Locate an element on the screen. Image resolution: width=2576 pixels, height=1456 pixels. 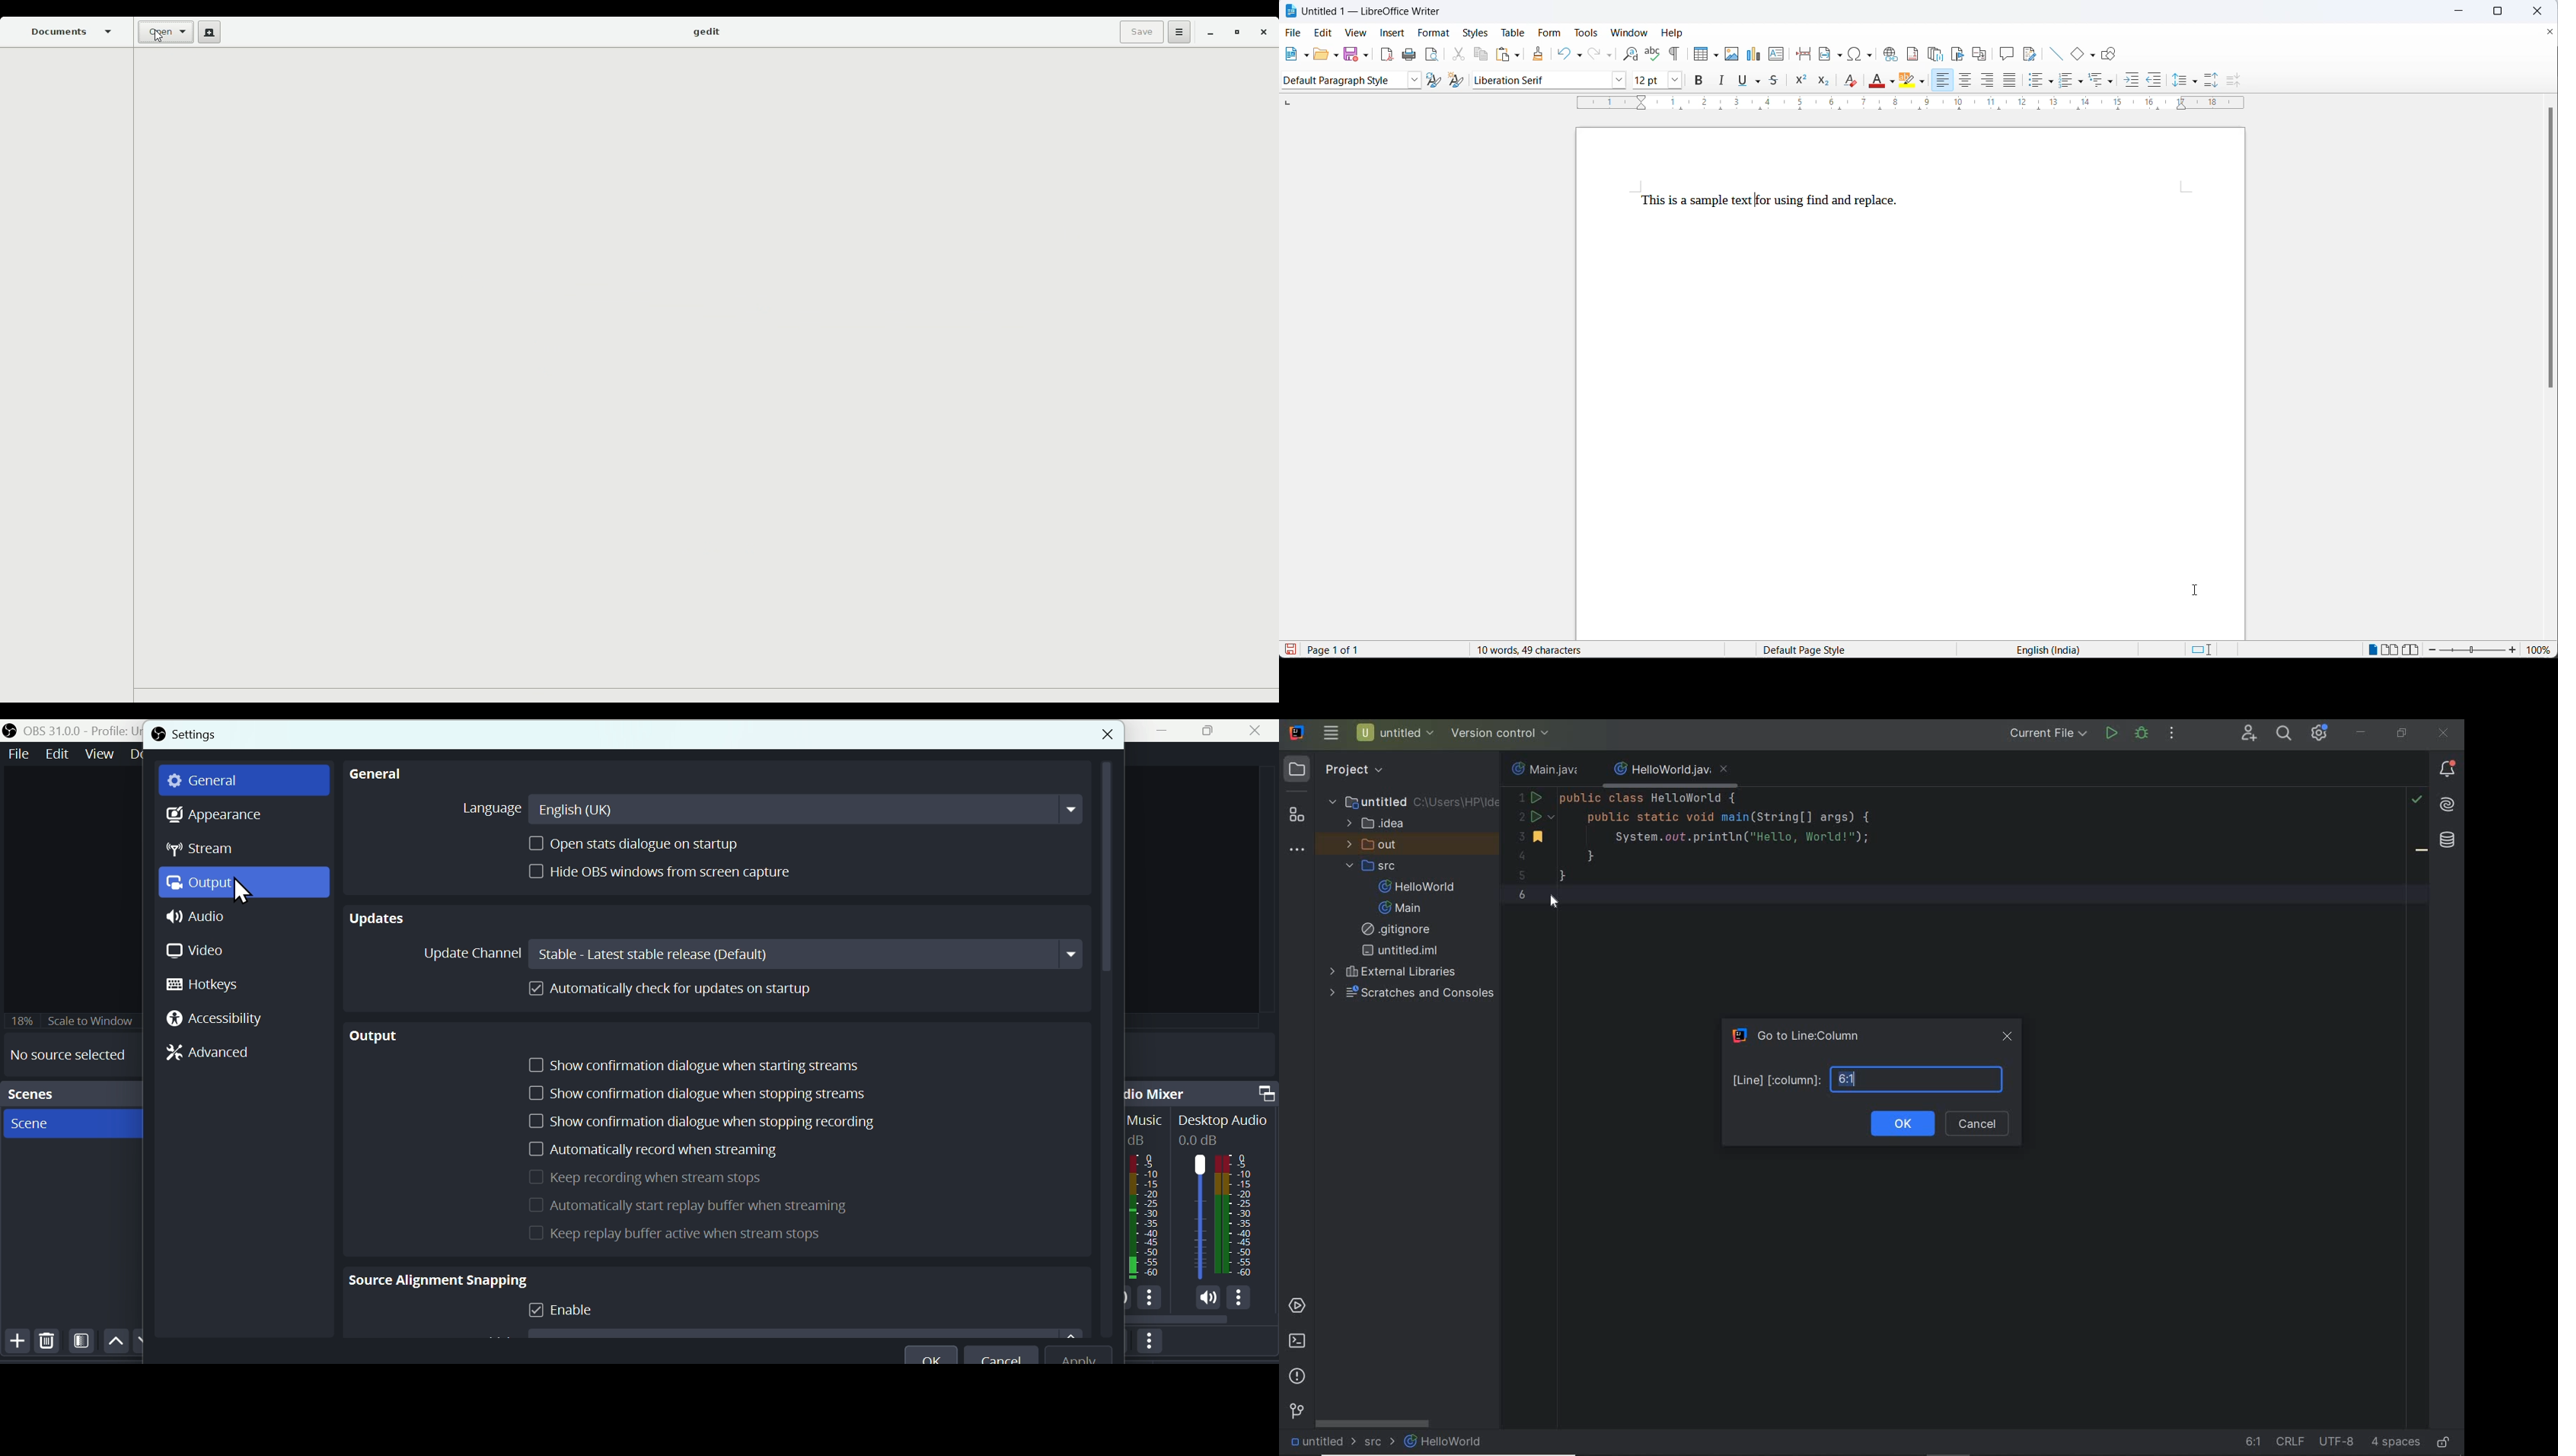
insert hyperlink is located at coordinates (1892, 54).